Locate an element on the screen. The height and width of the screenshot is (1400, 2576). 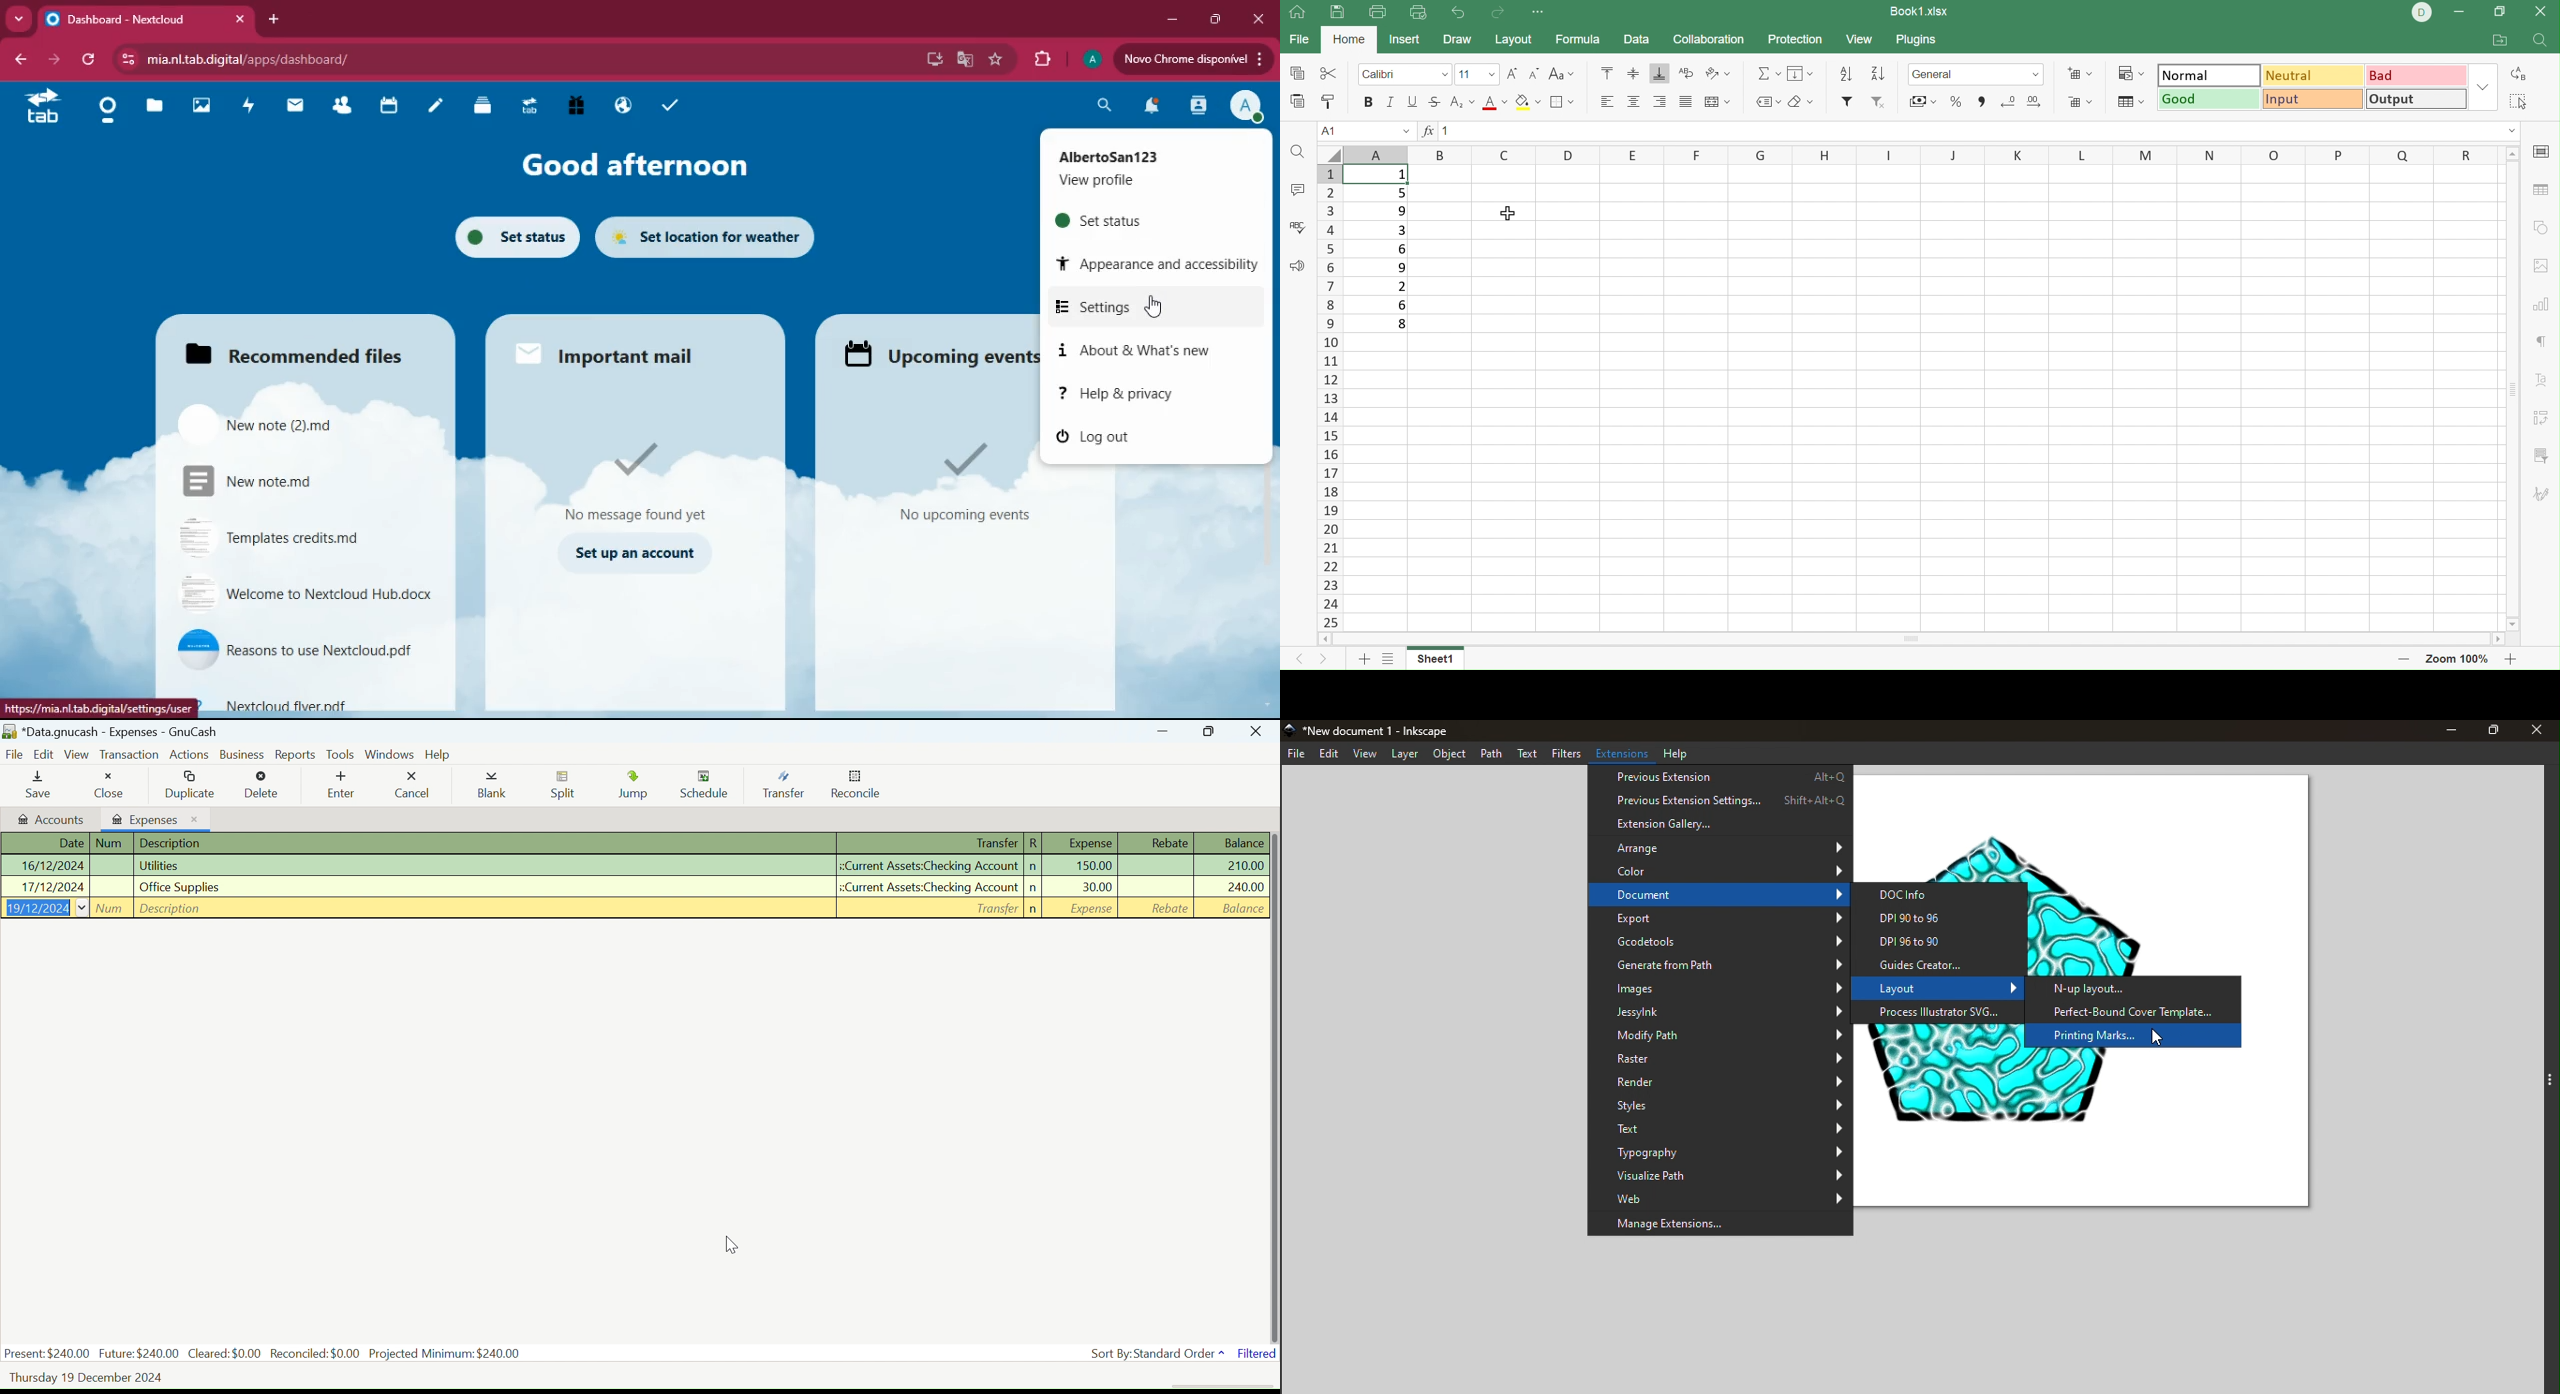
Images is located at coordinates (1719, 988).